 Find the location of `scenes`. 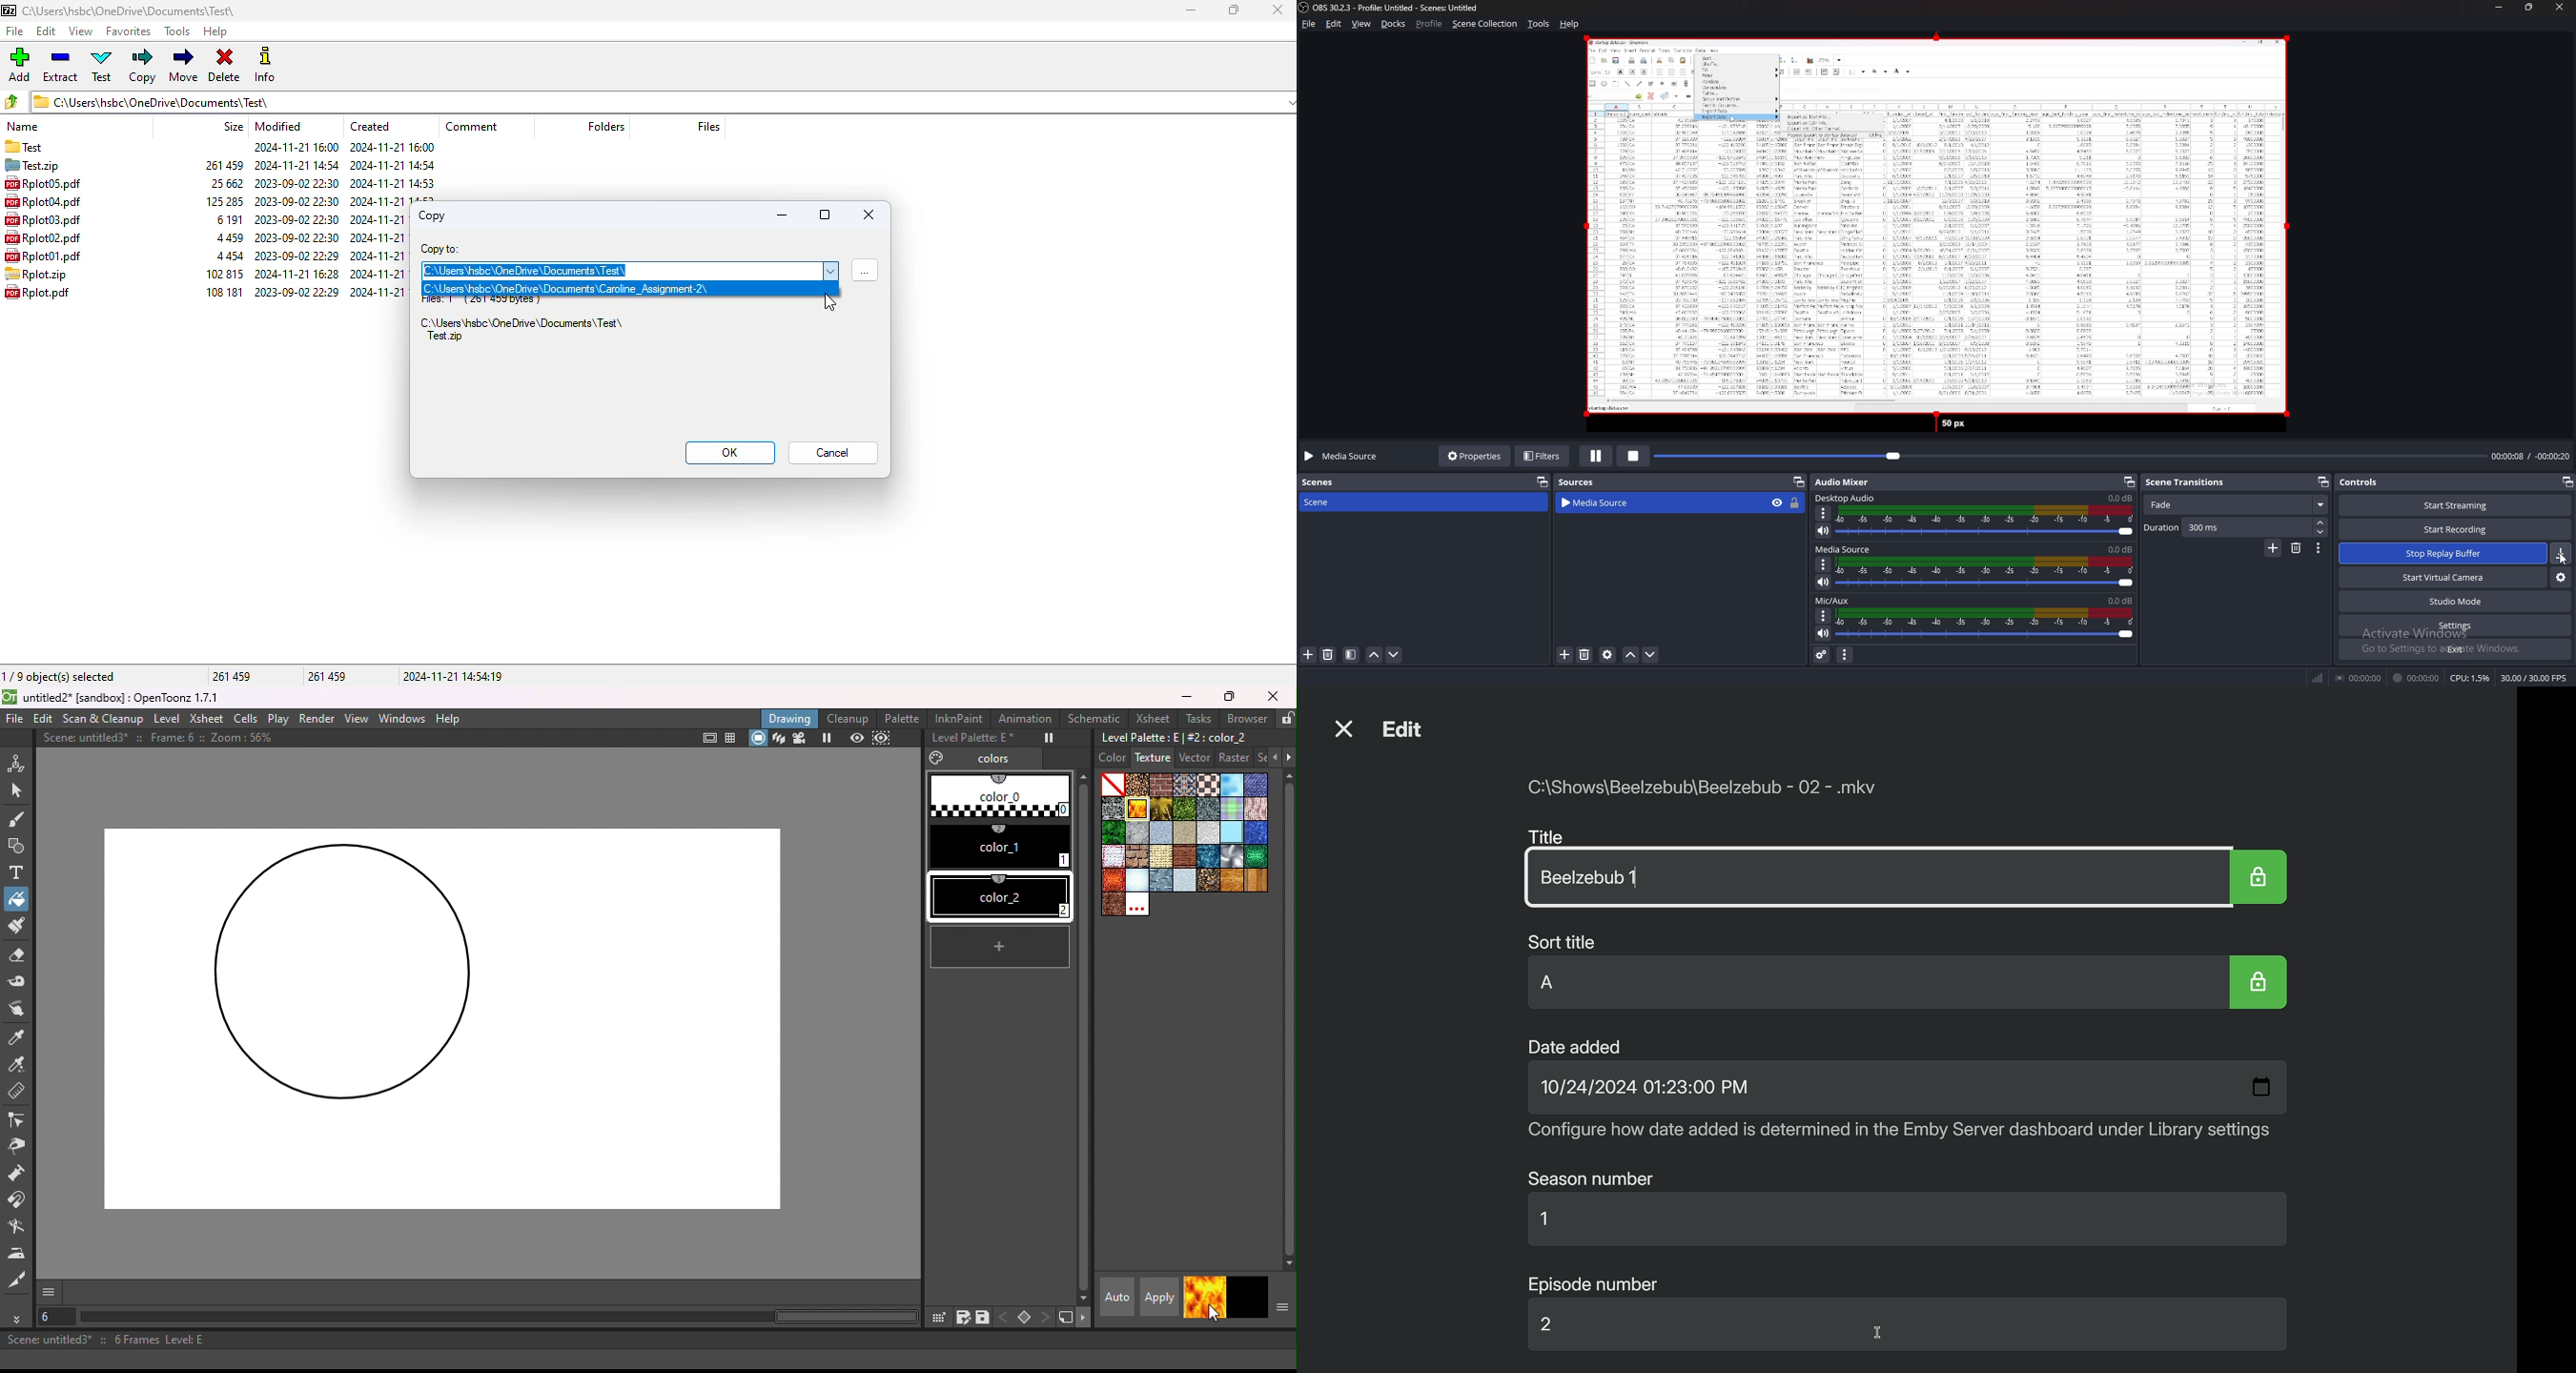

scenes is located at coordinates (1325, 483).